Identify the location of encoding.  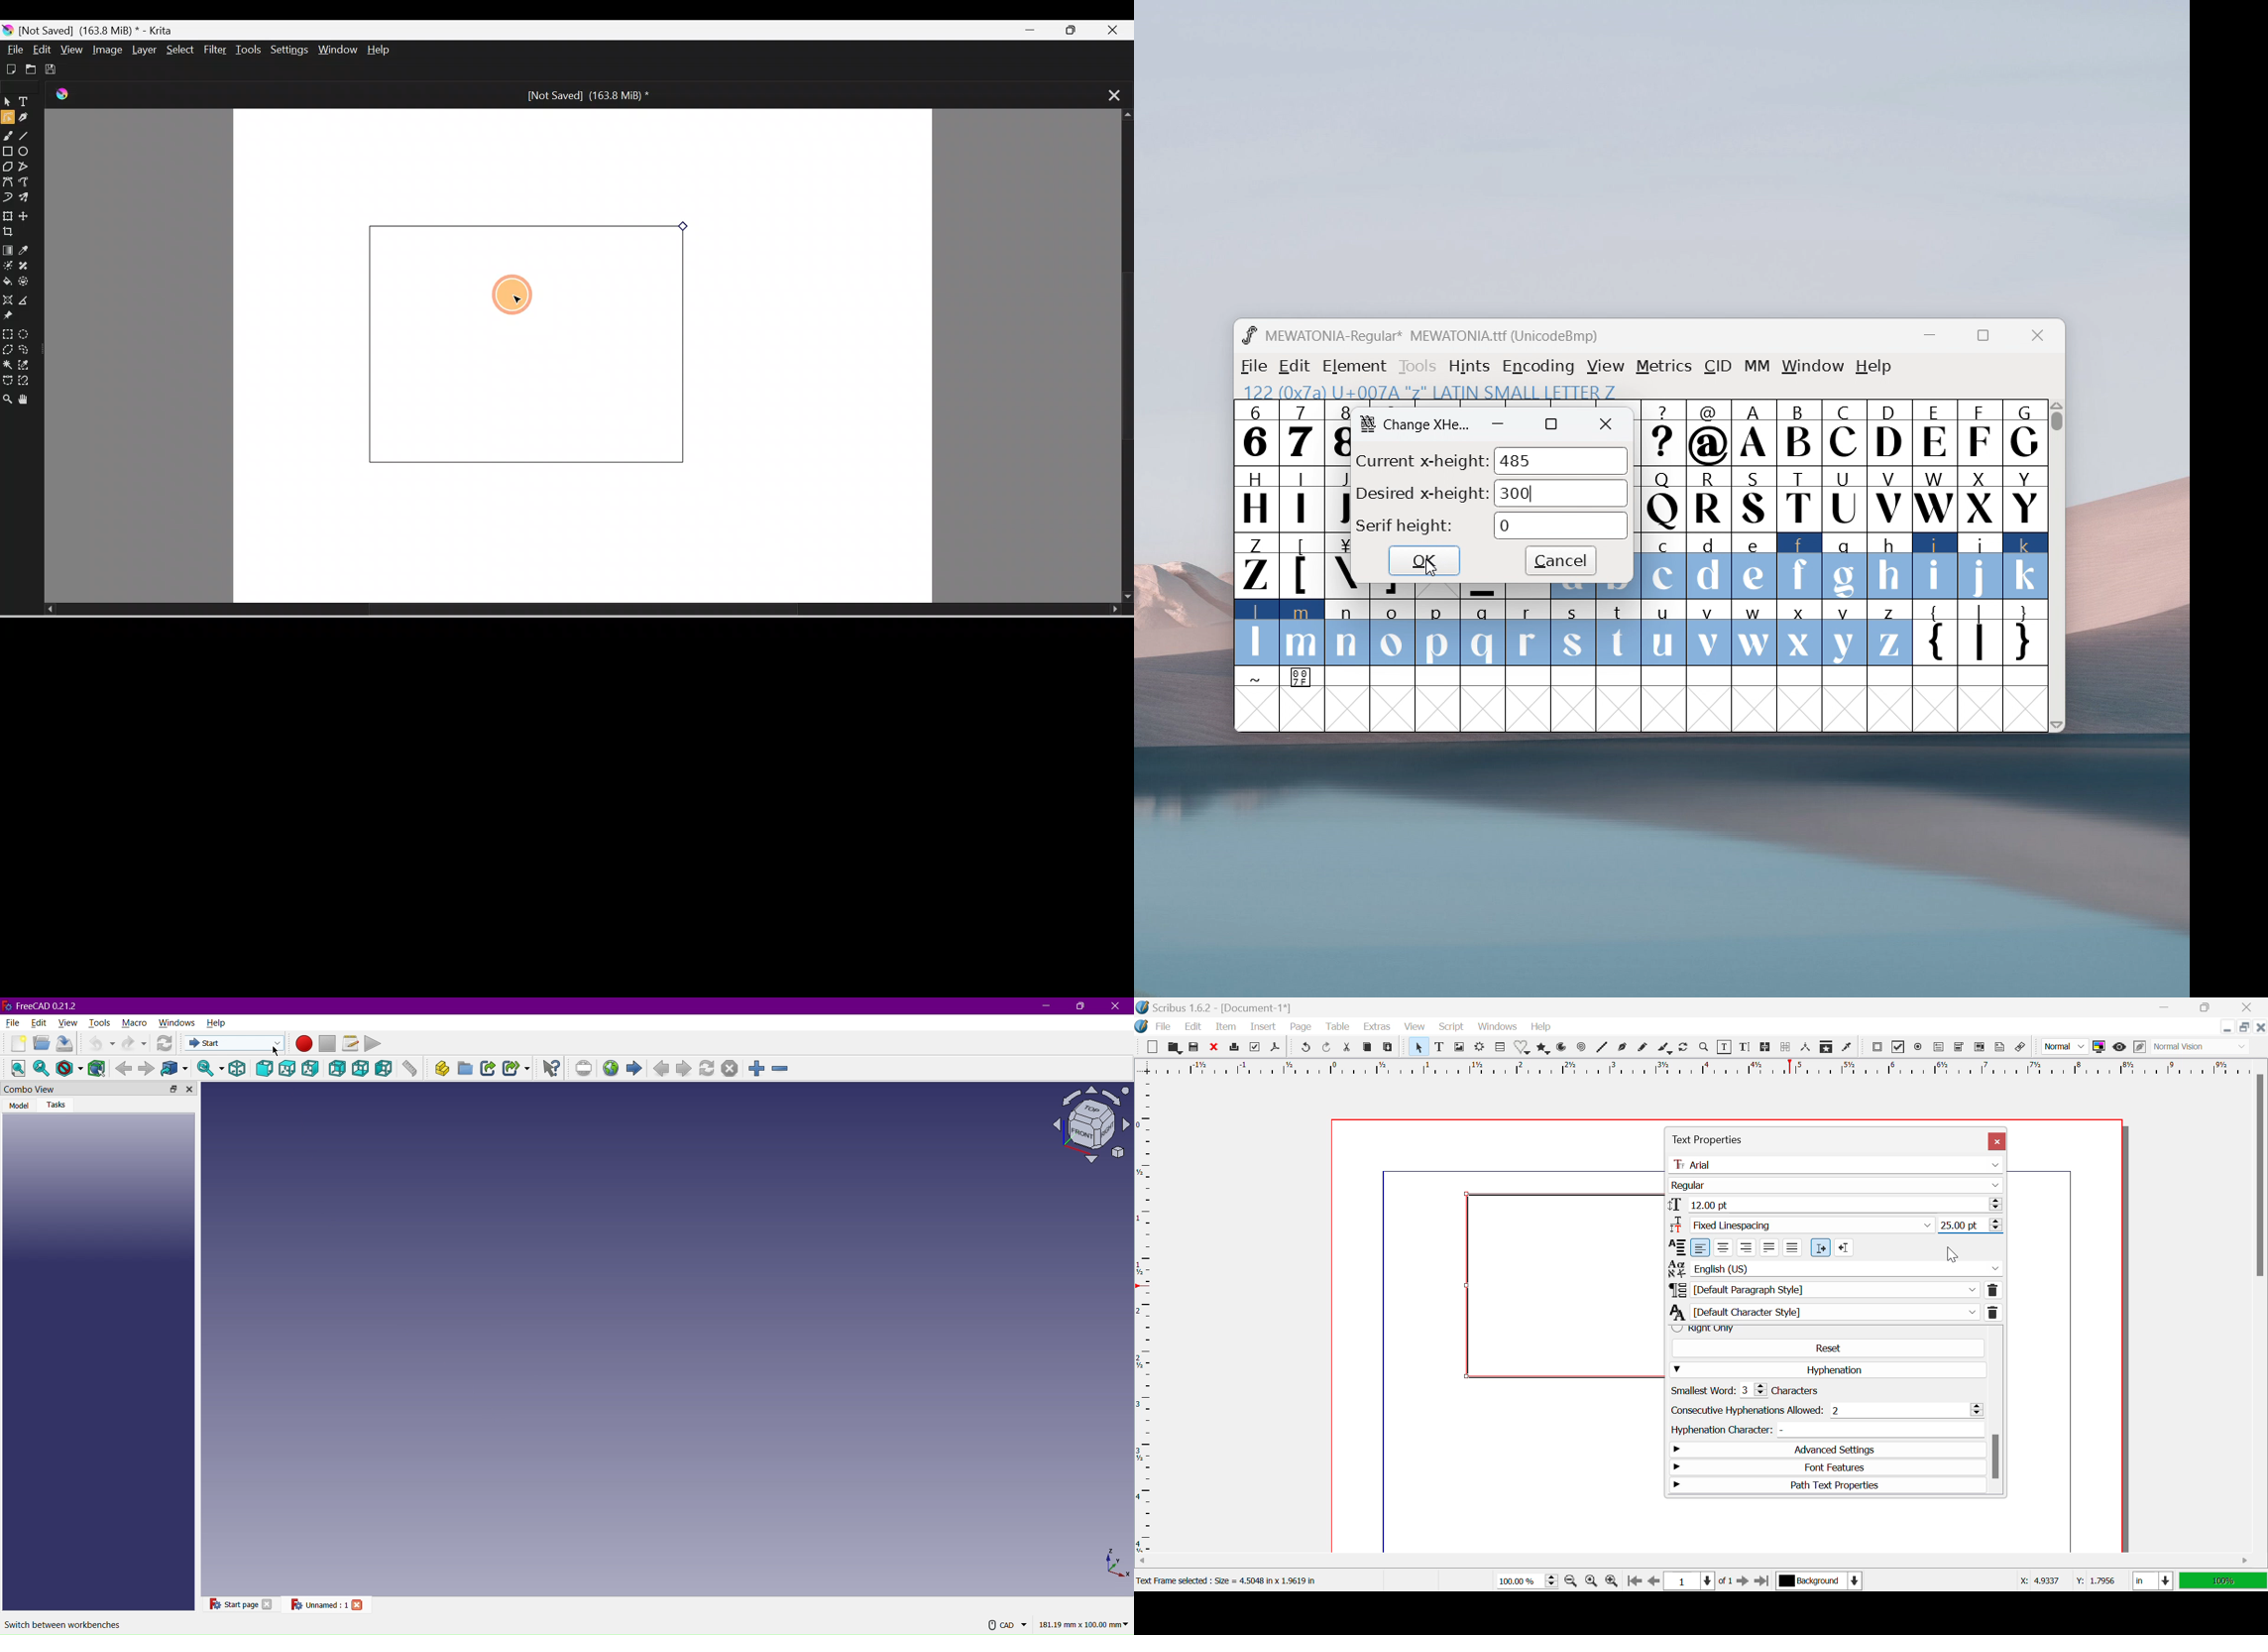
(1538, 365).